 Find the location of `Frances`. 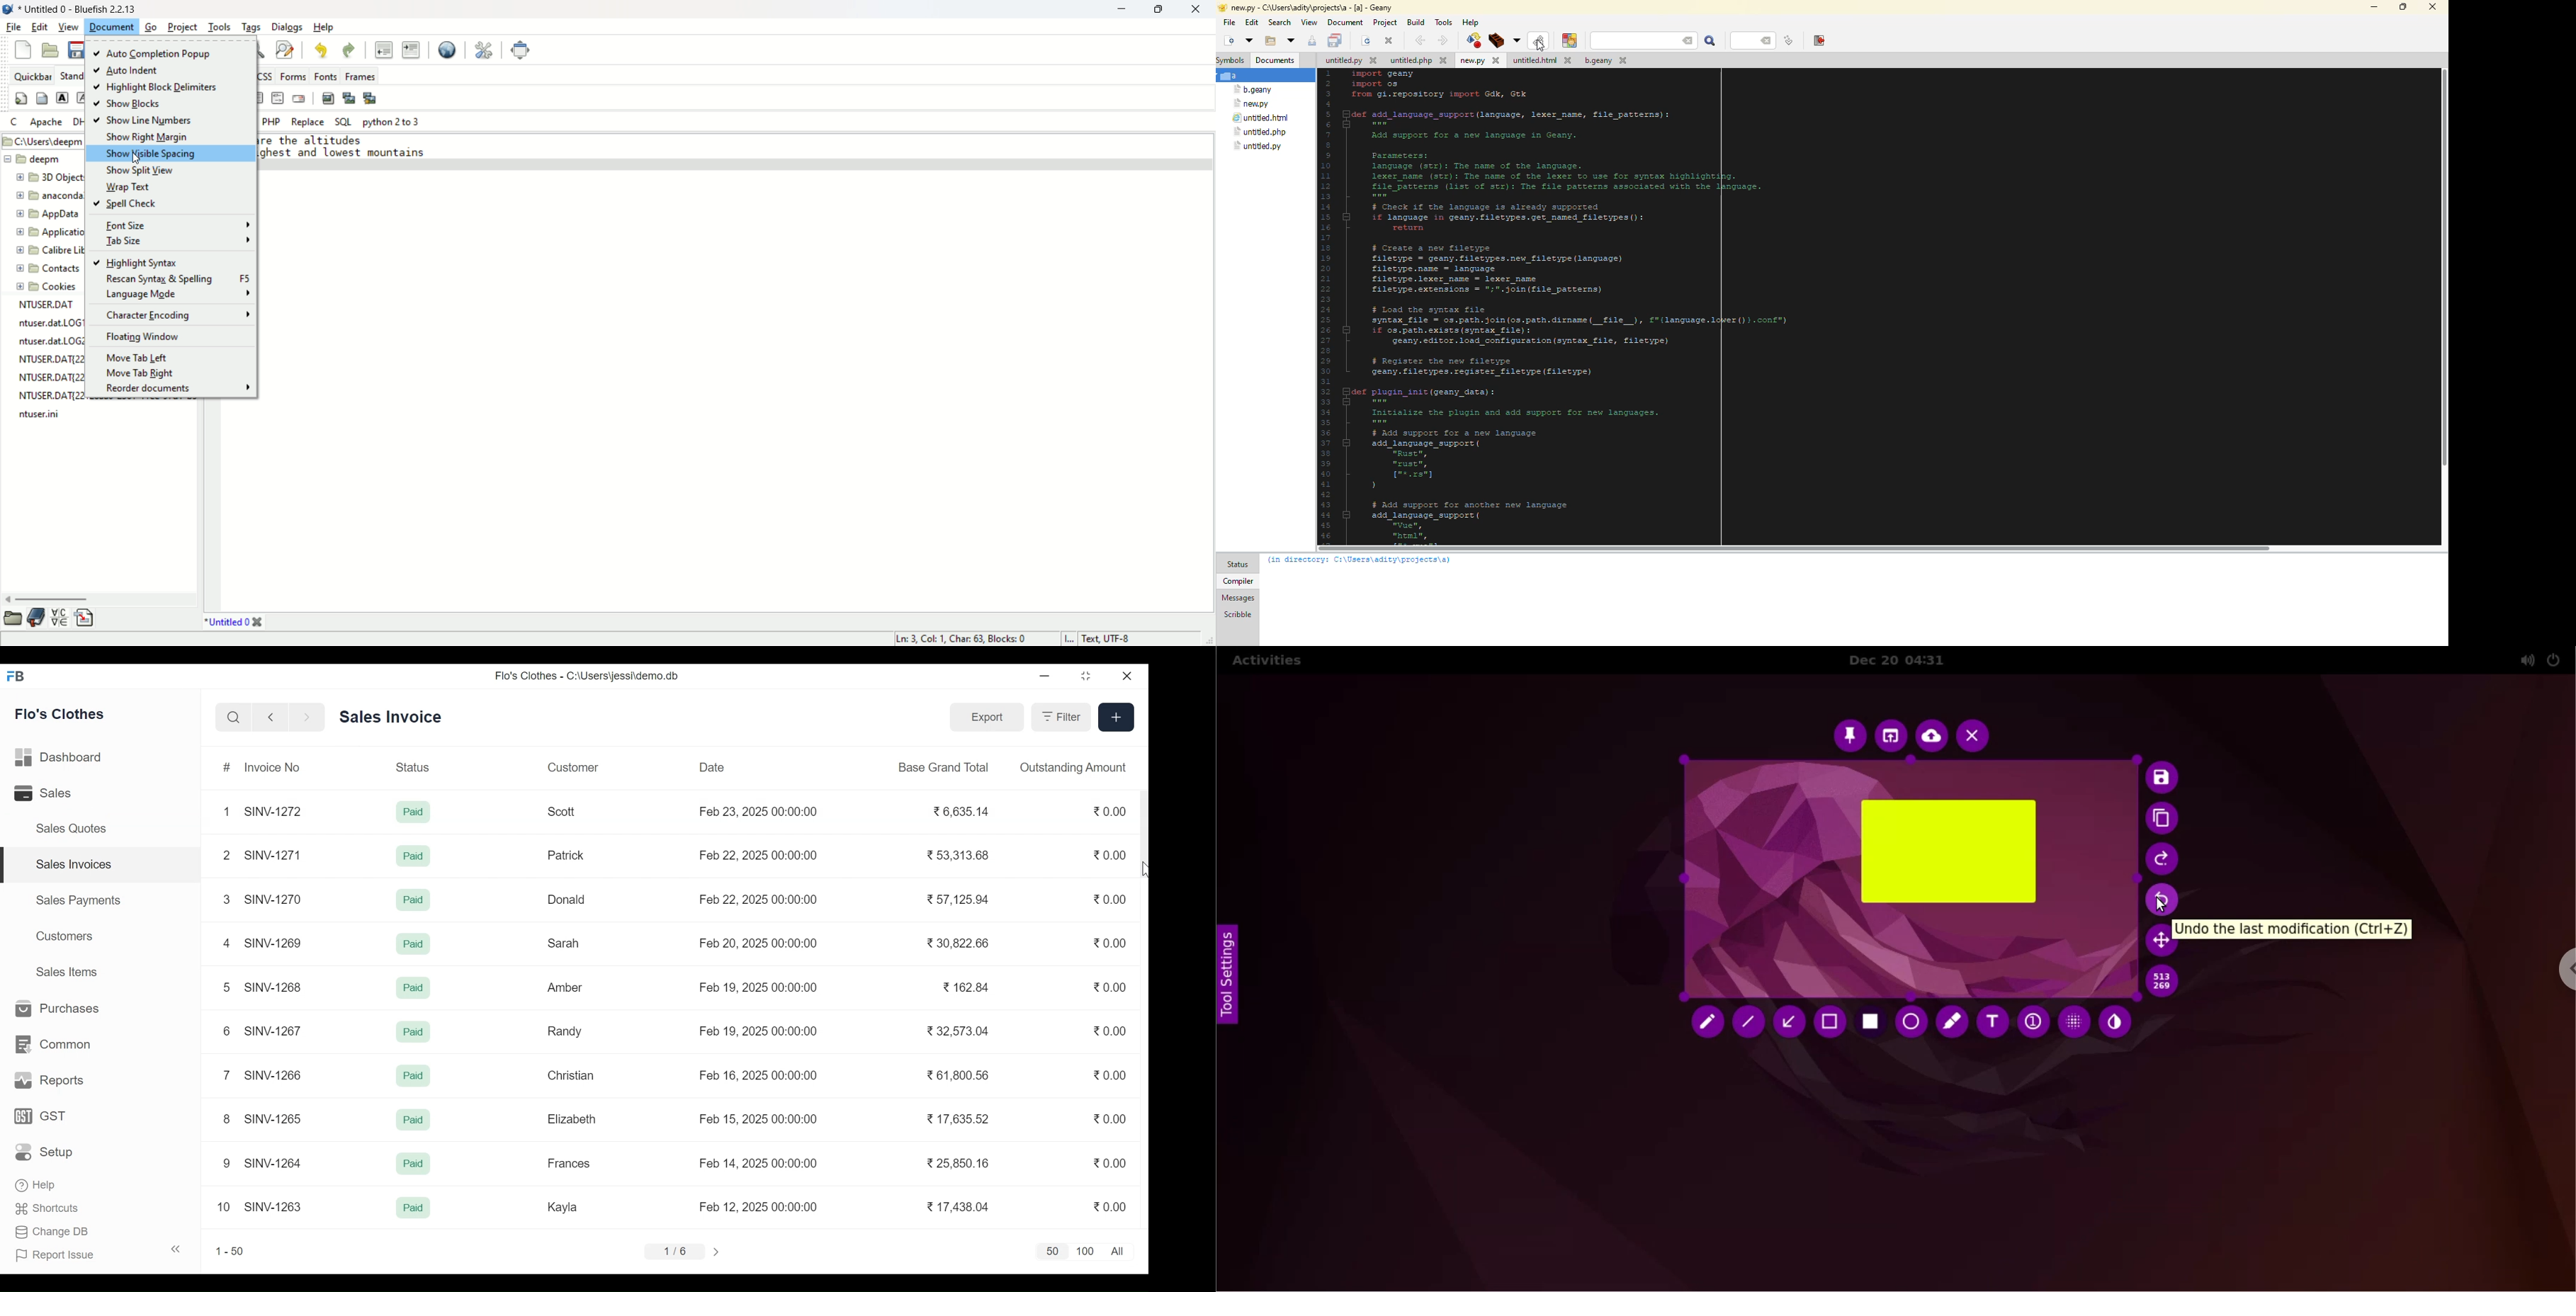

Frances is located at coordinates (570, 1163).